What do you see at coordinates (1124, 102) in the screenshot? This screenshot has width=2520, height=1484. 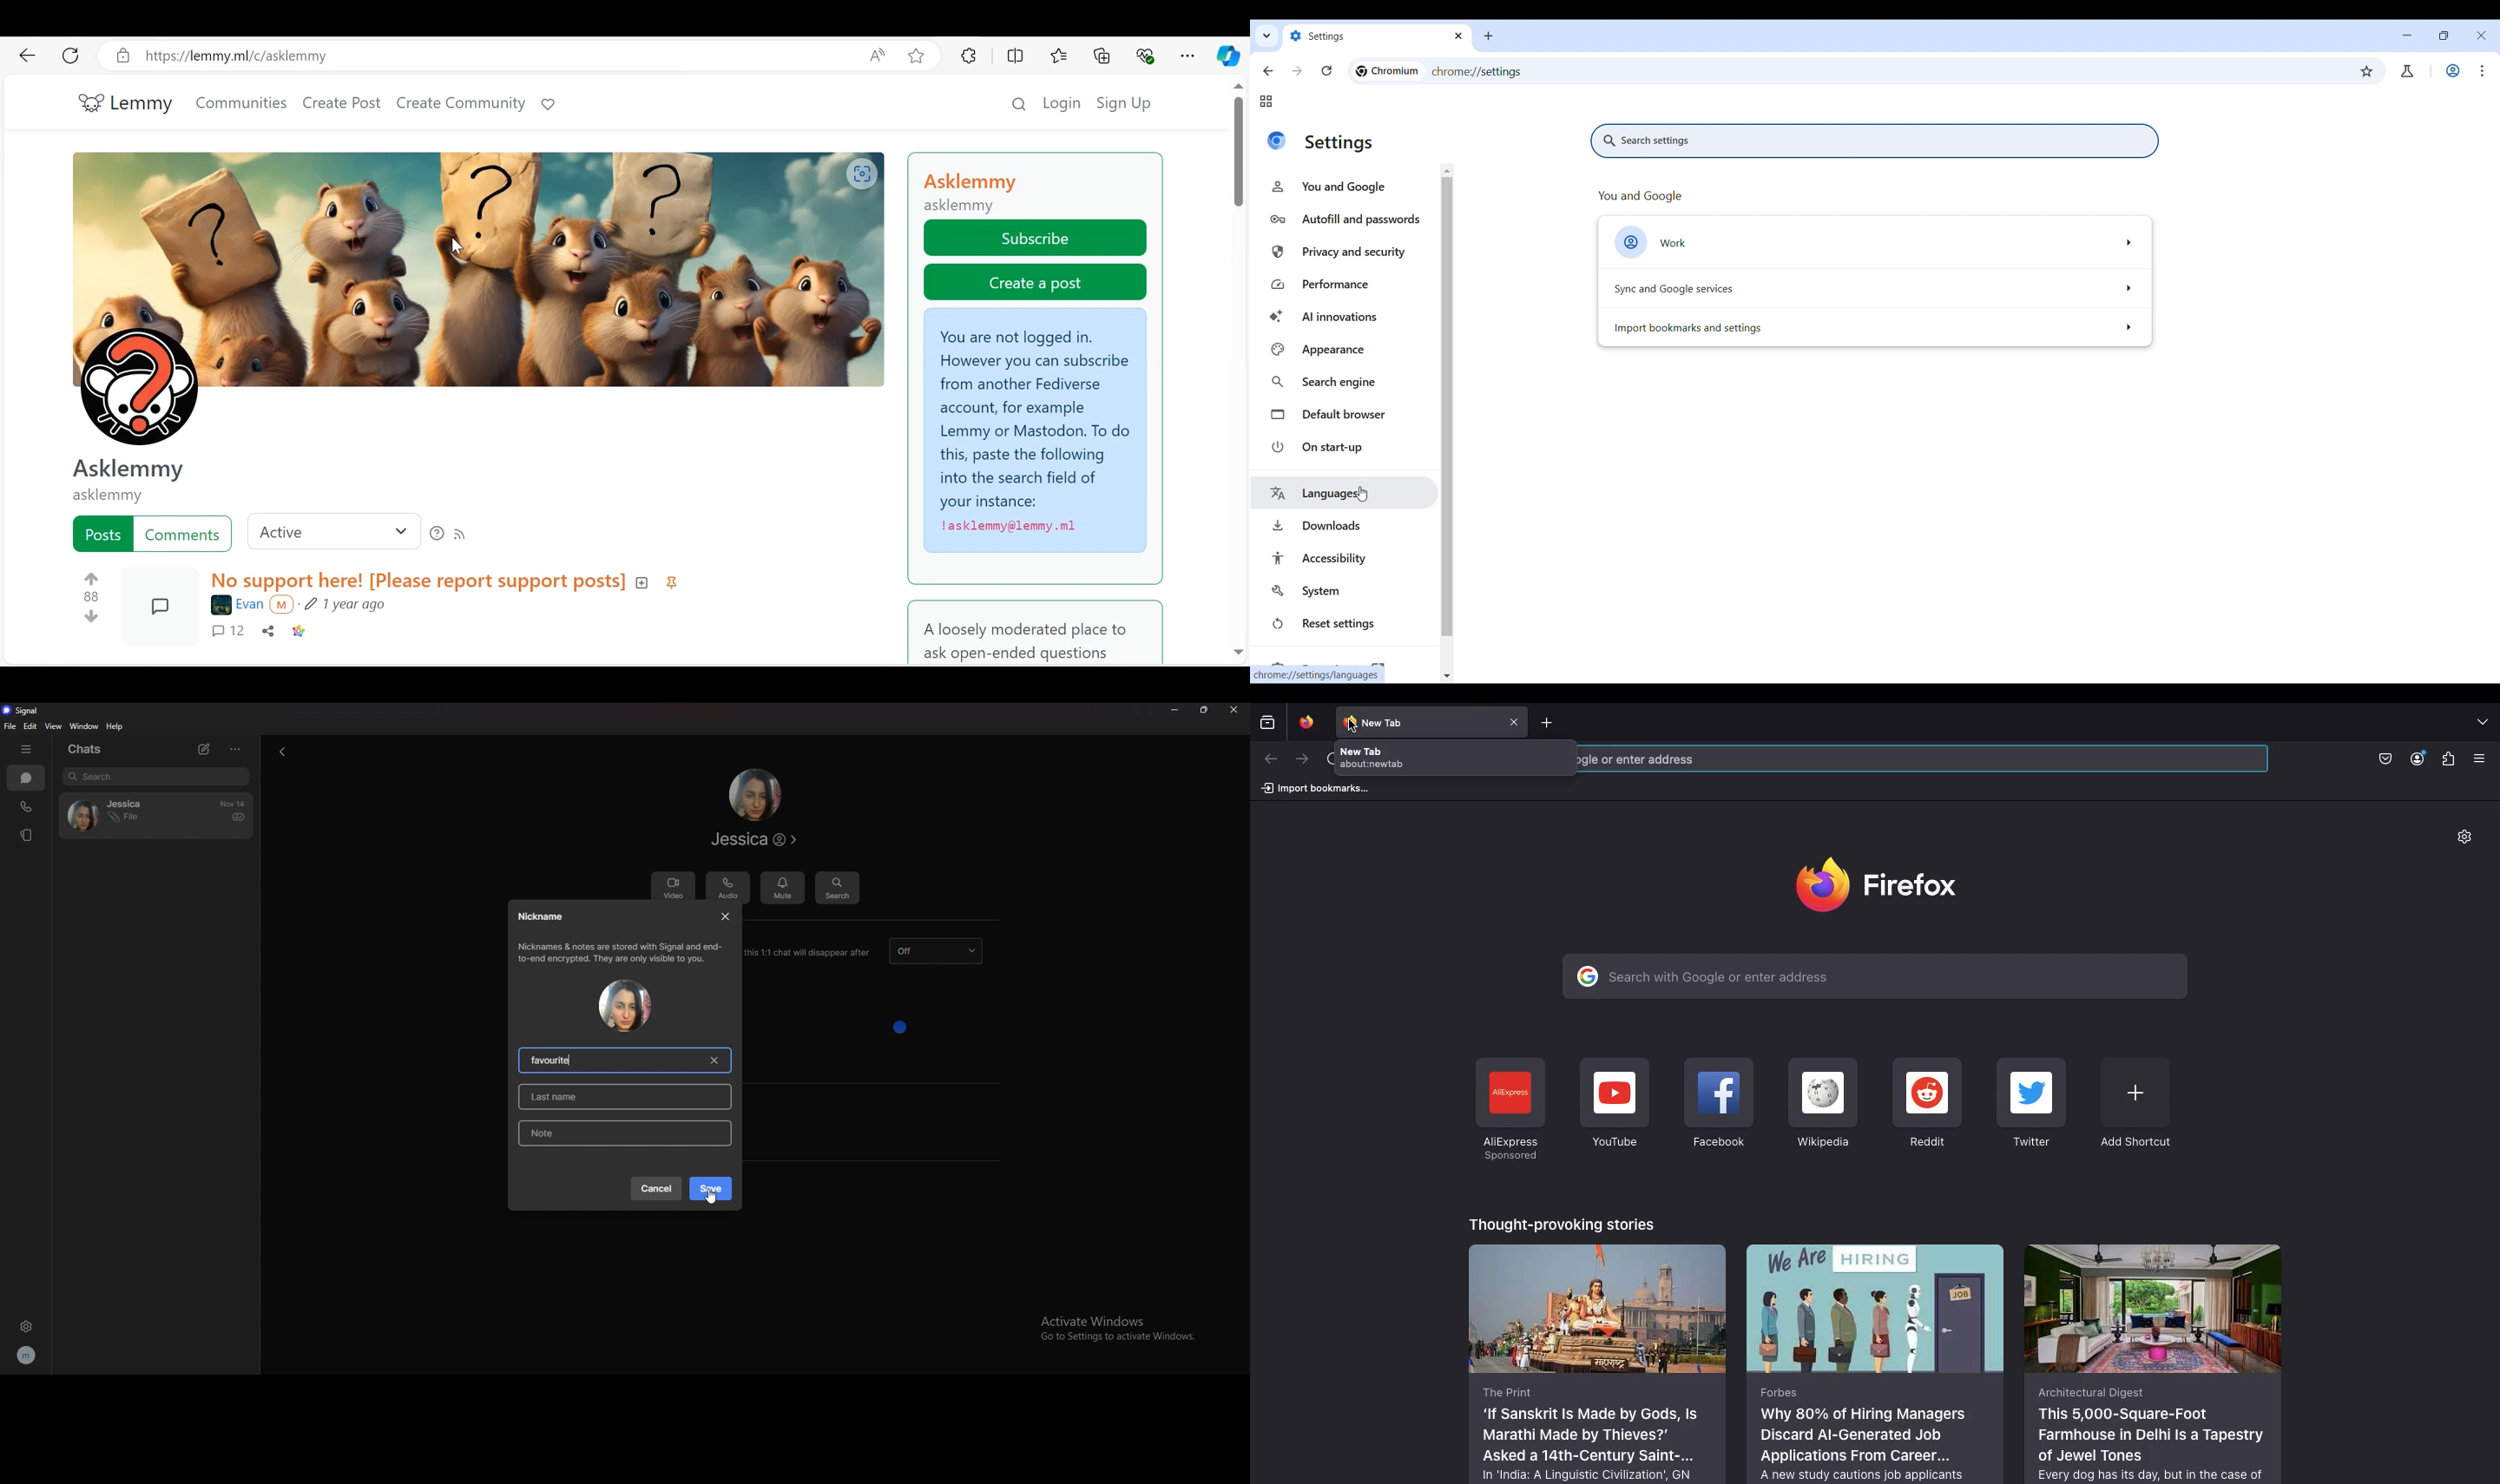 I see `Sign up` at bounding box center [1124, 102].